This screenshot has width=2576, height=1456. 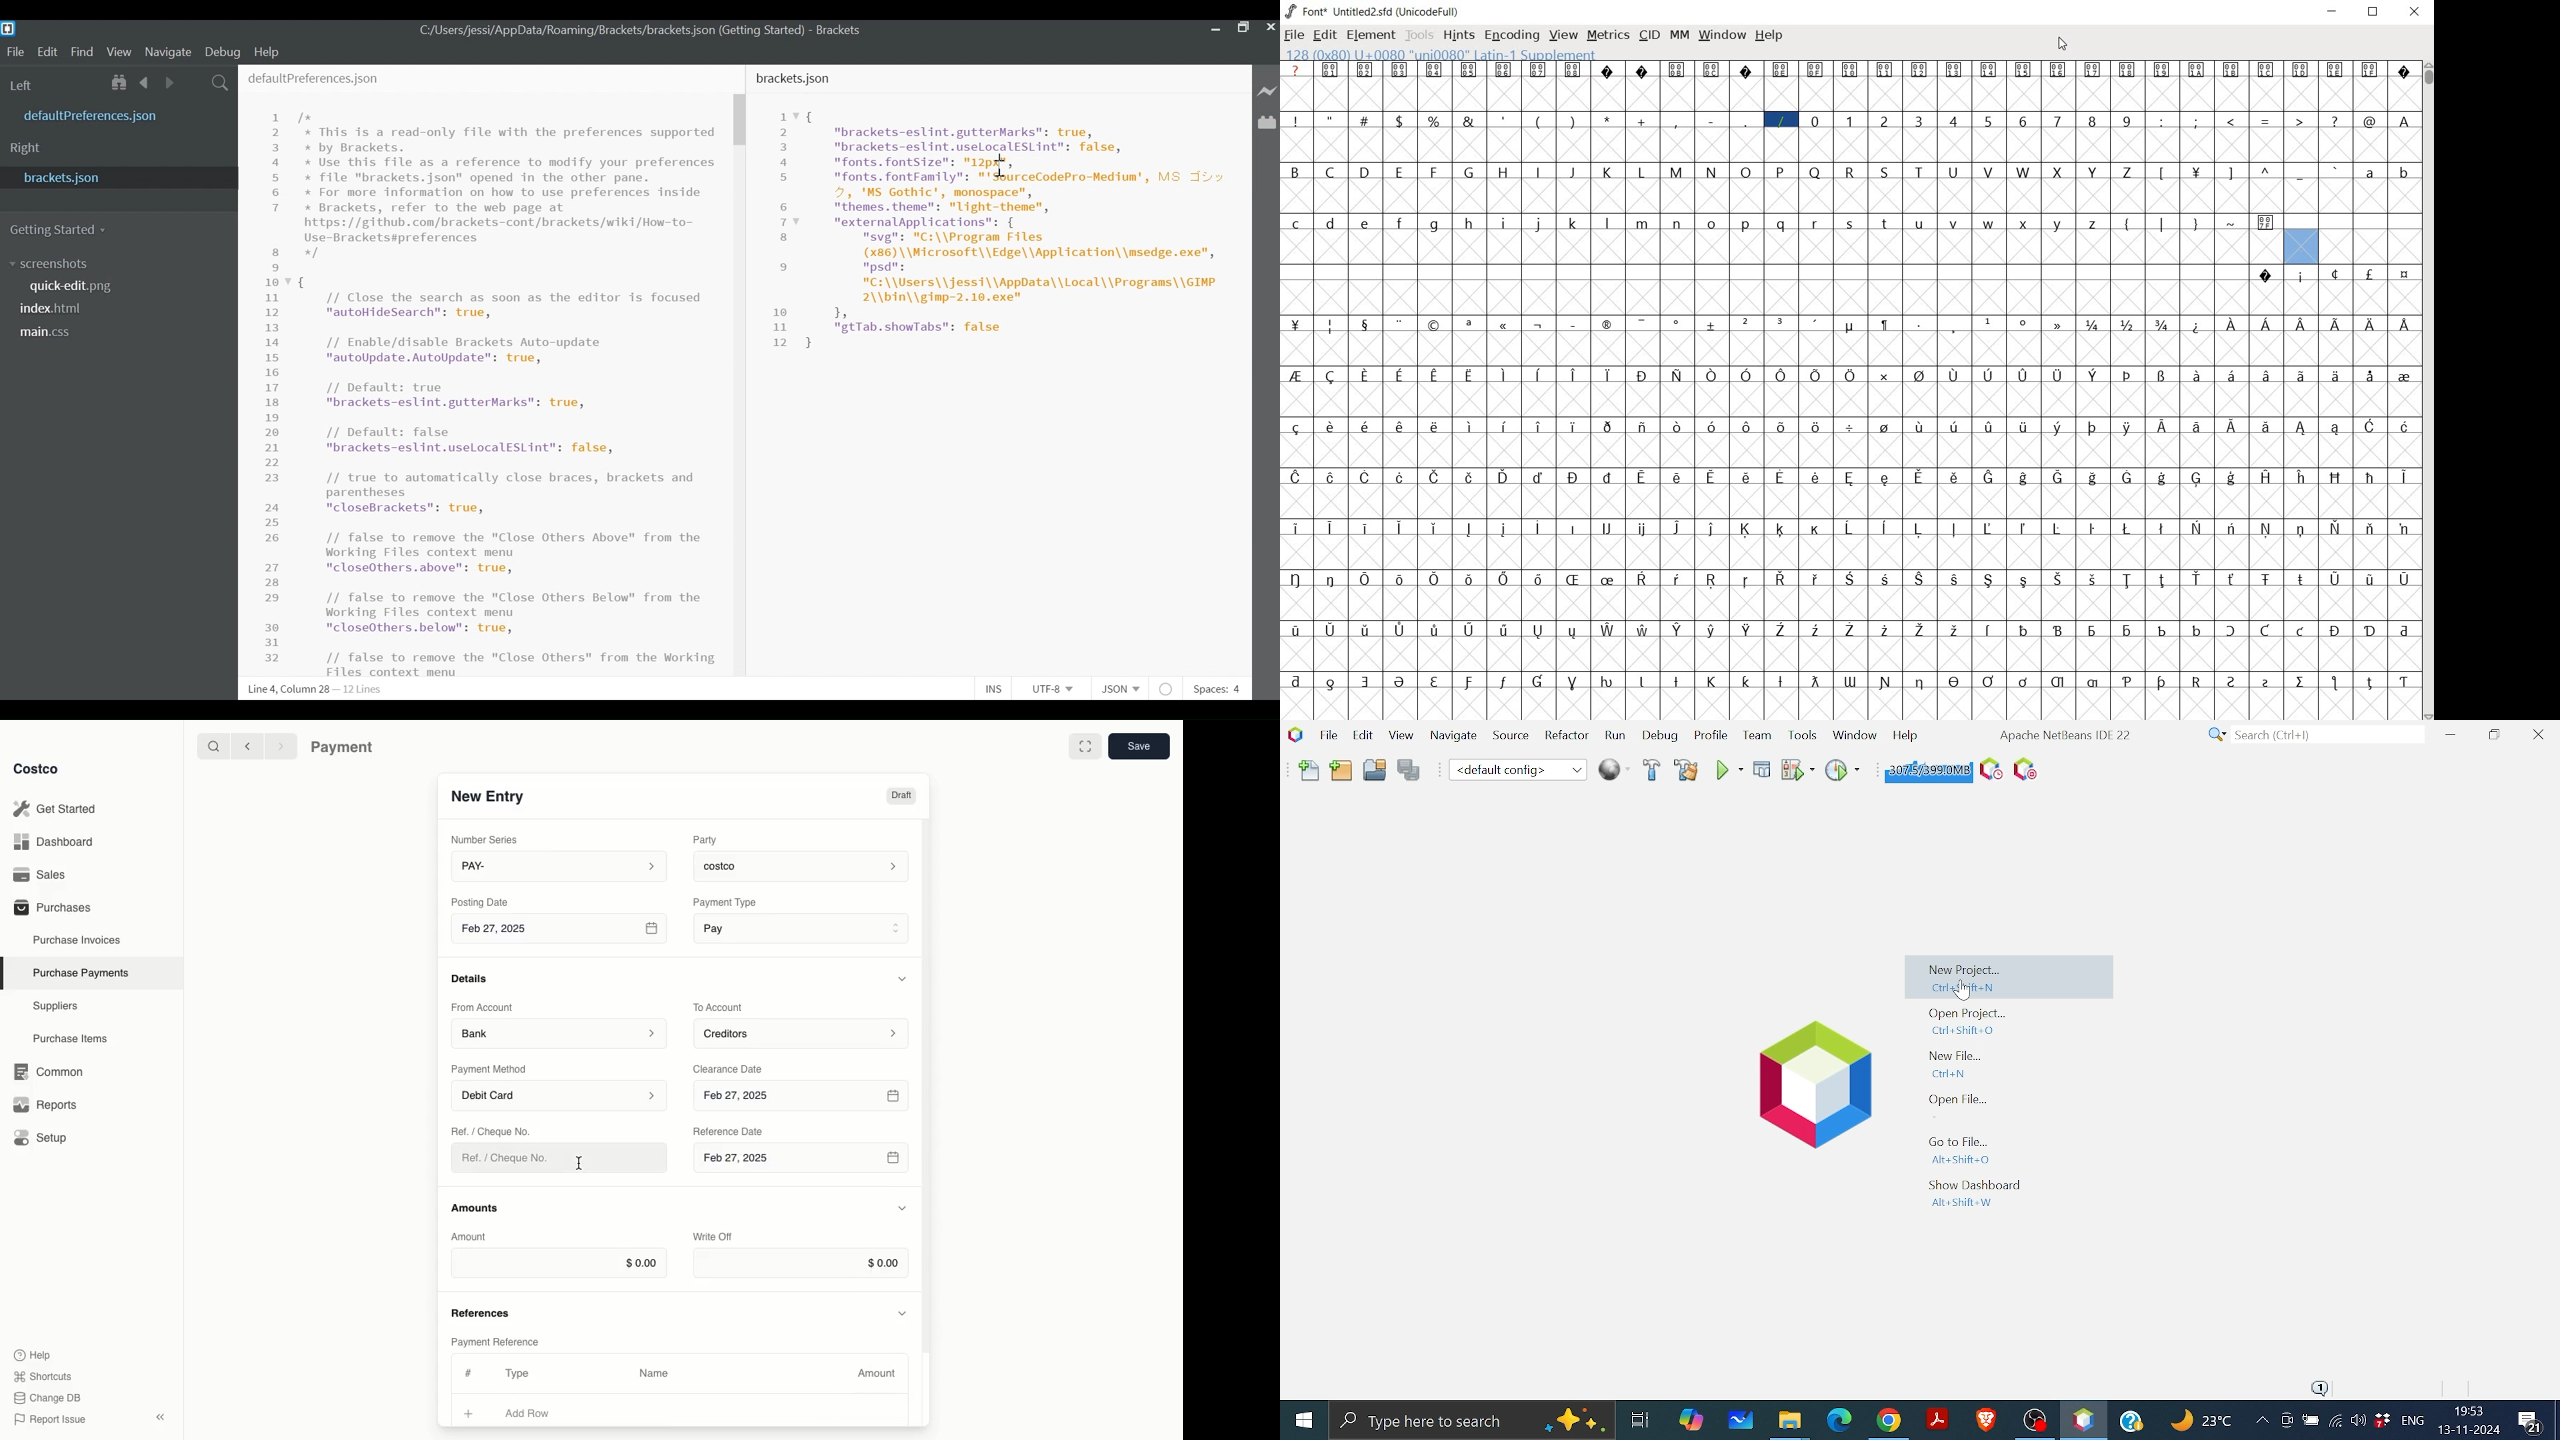 What do you see at coordinates (50, 1398) in the screenshot?
I see `Change DB` at bounding box center [50, 1398].